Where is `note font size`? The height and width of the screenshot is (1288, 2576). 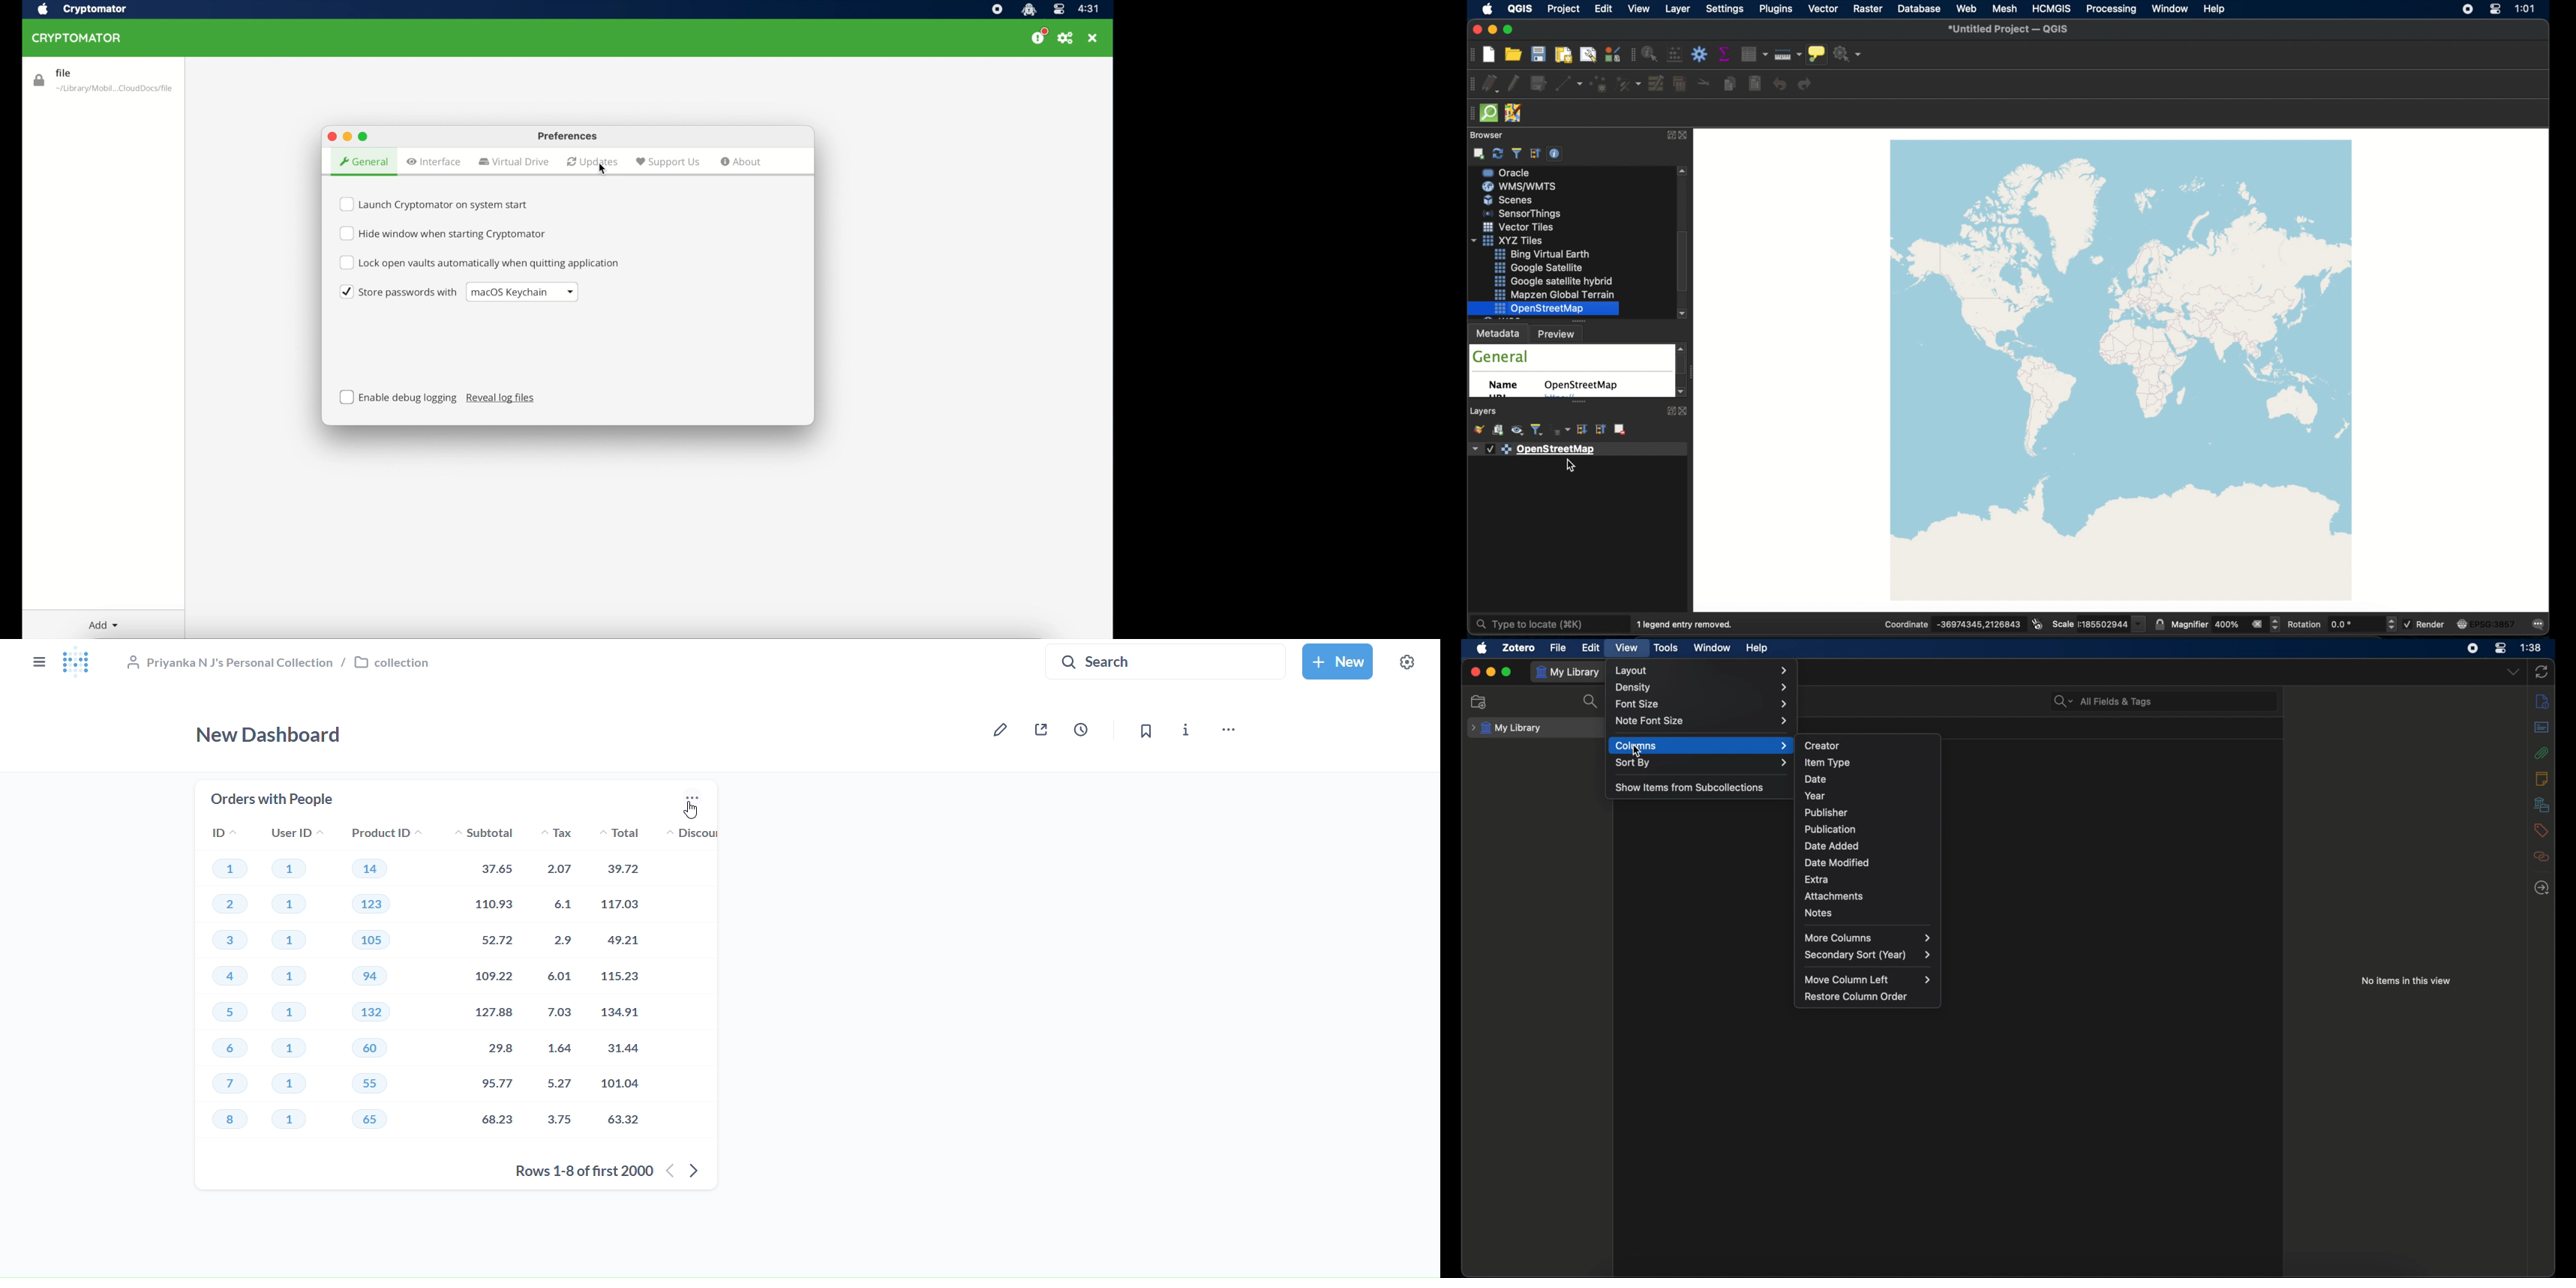 note font size is located at coordinates (1702, 721).